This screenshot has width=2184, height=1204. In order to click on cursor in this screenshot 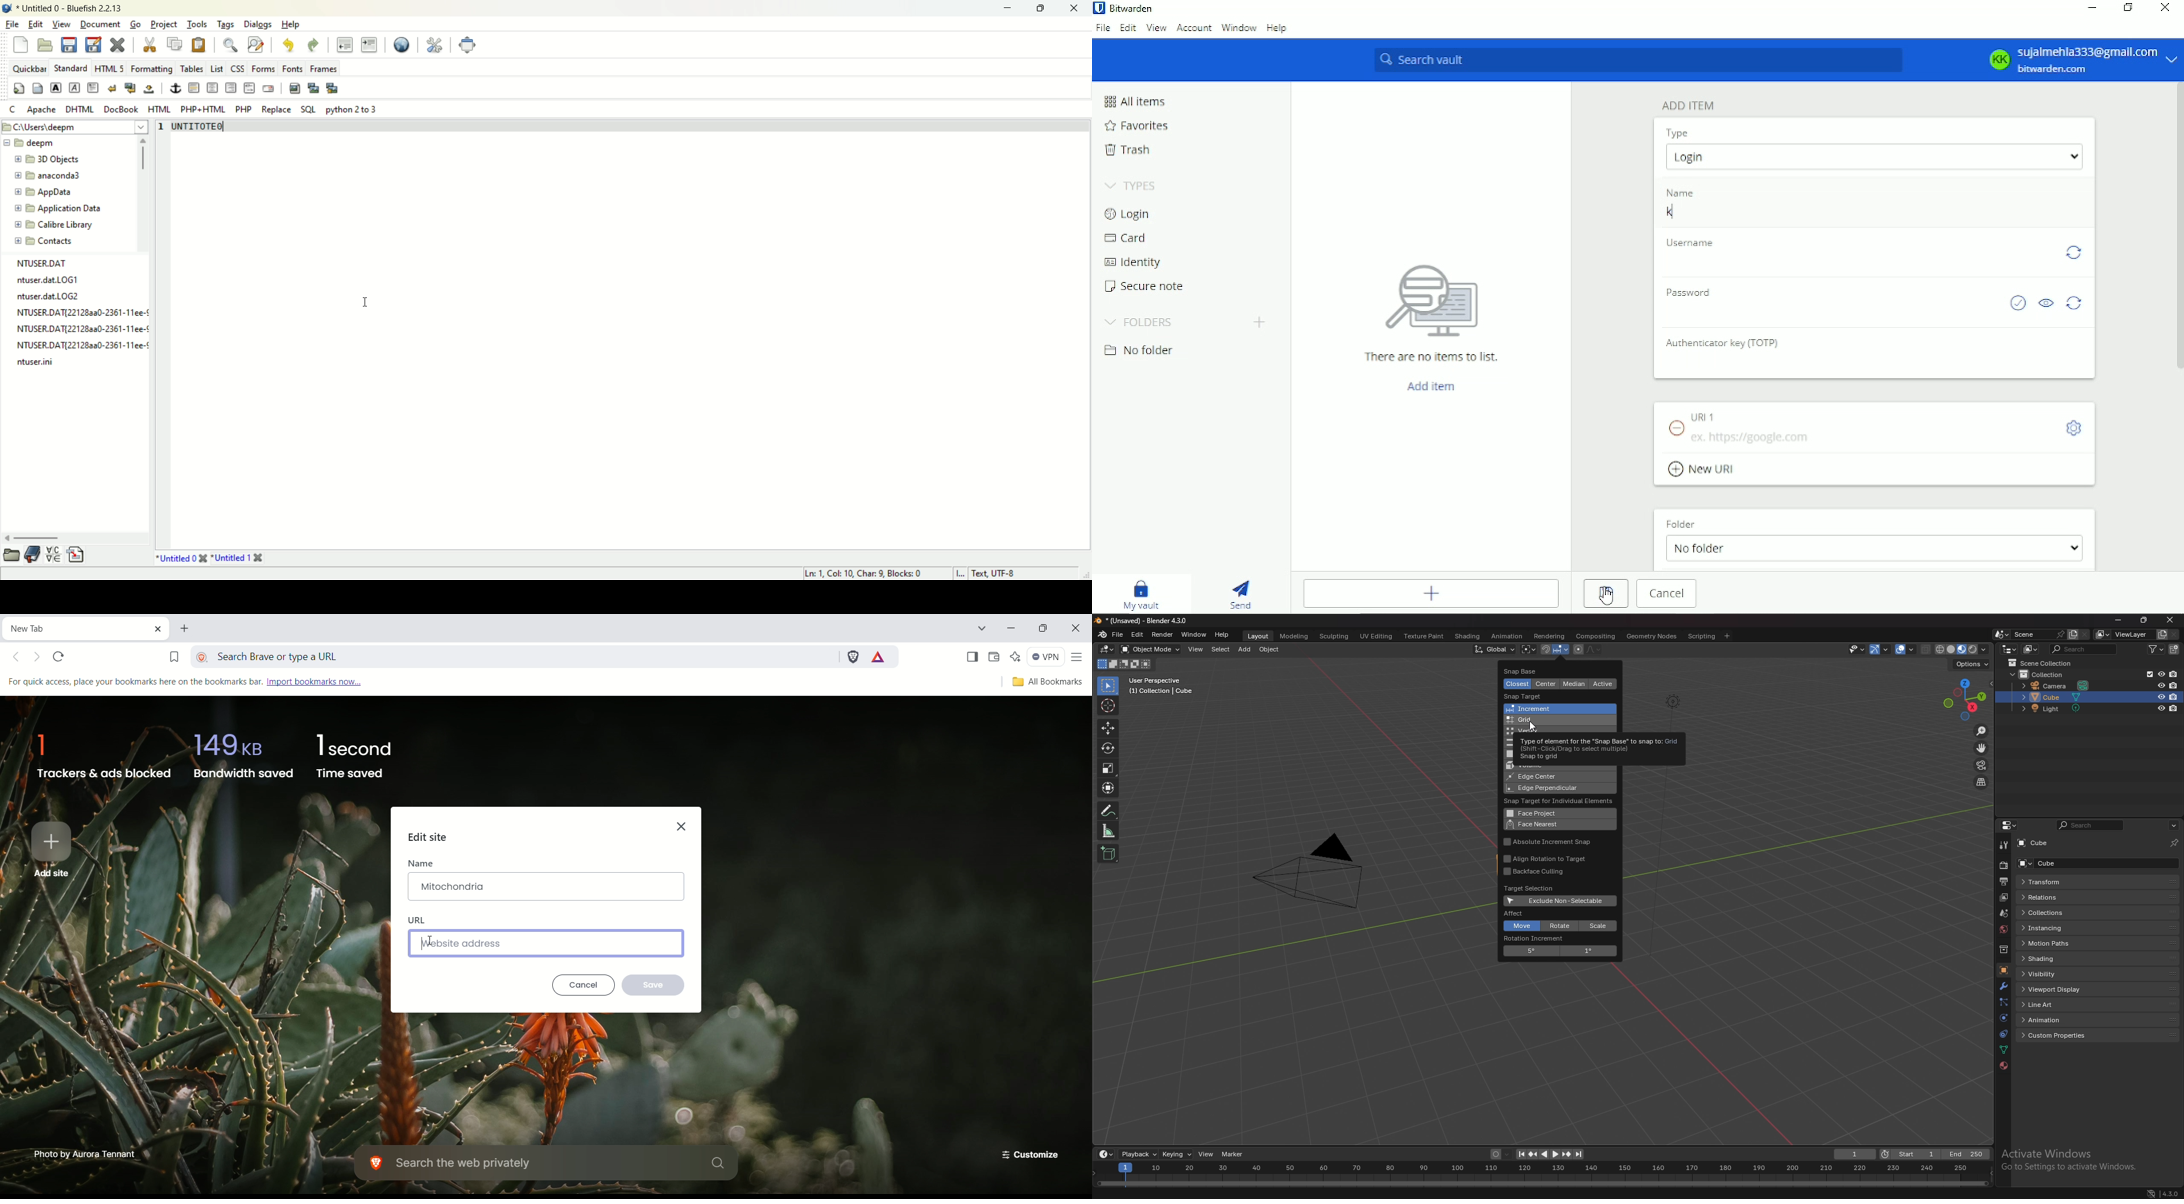, I will do `click(363, 303)`.